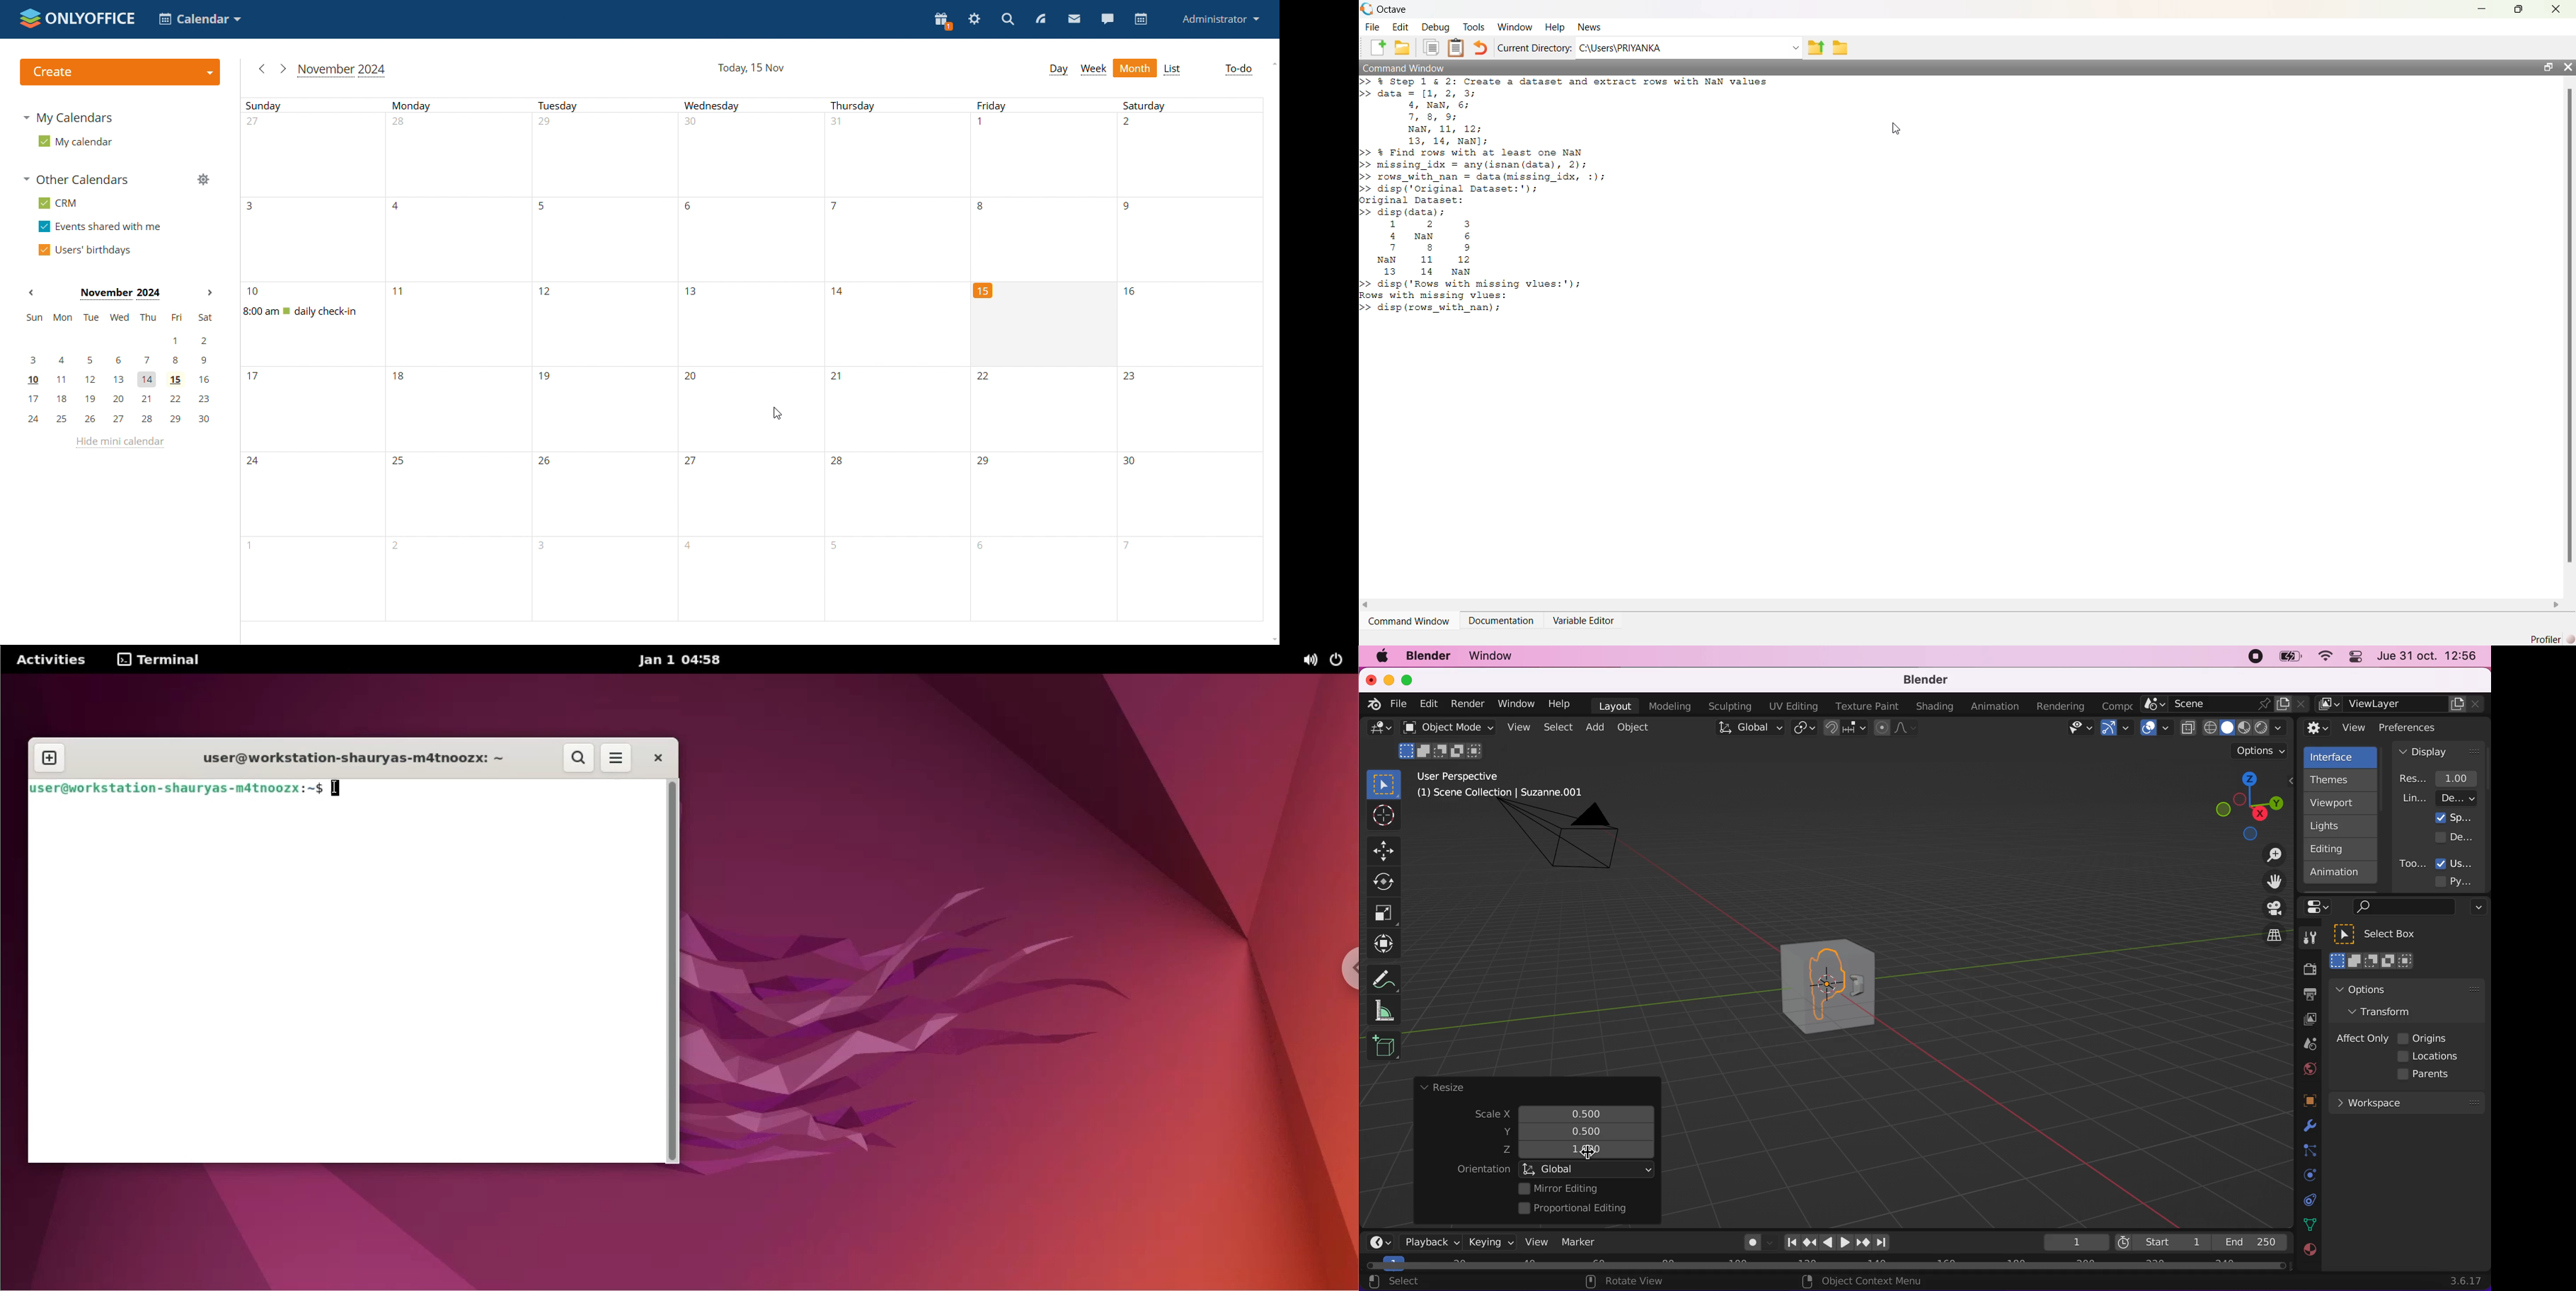 This screenshot has width=2576, height=1316. Describe the element at coordinates (401, 124) in the screenshot. I see `Number` at that location.